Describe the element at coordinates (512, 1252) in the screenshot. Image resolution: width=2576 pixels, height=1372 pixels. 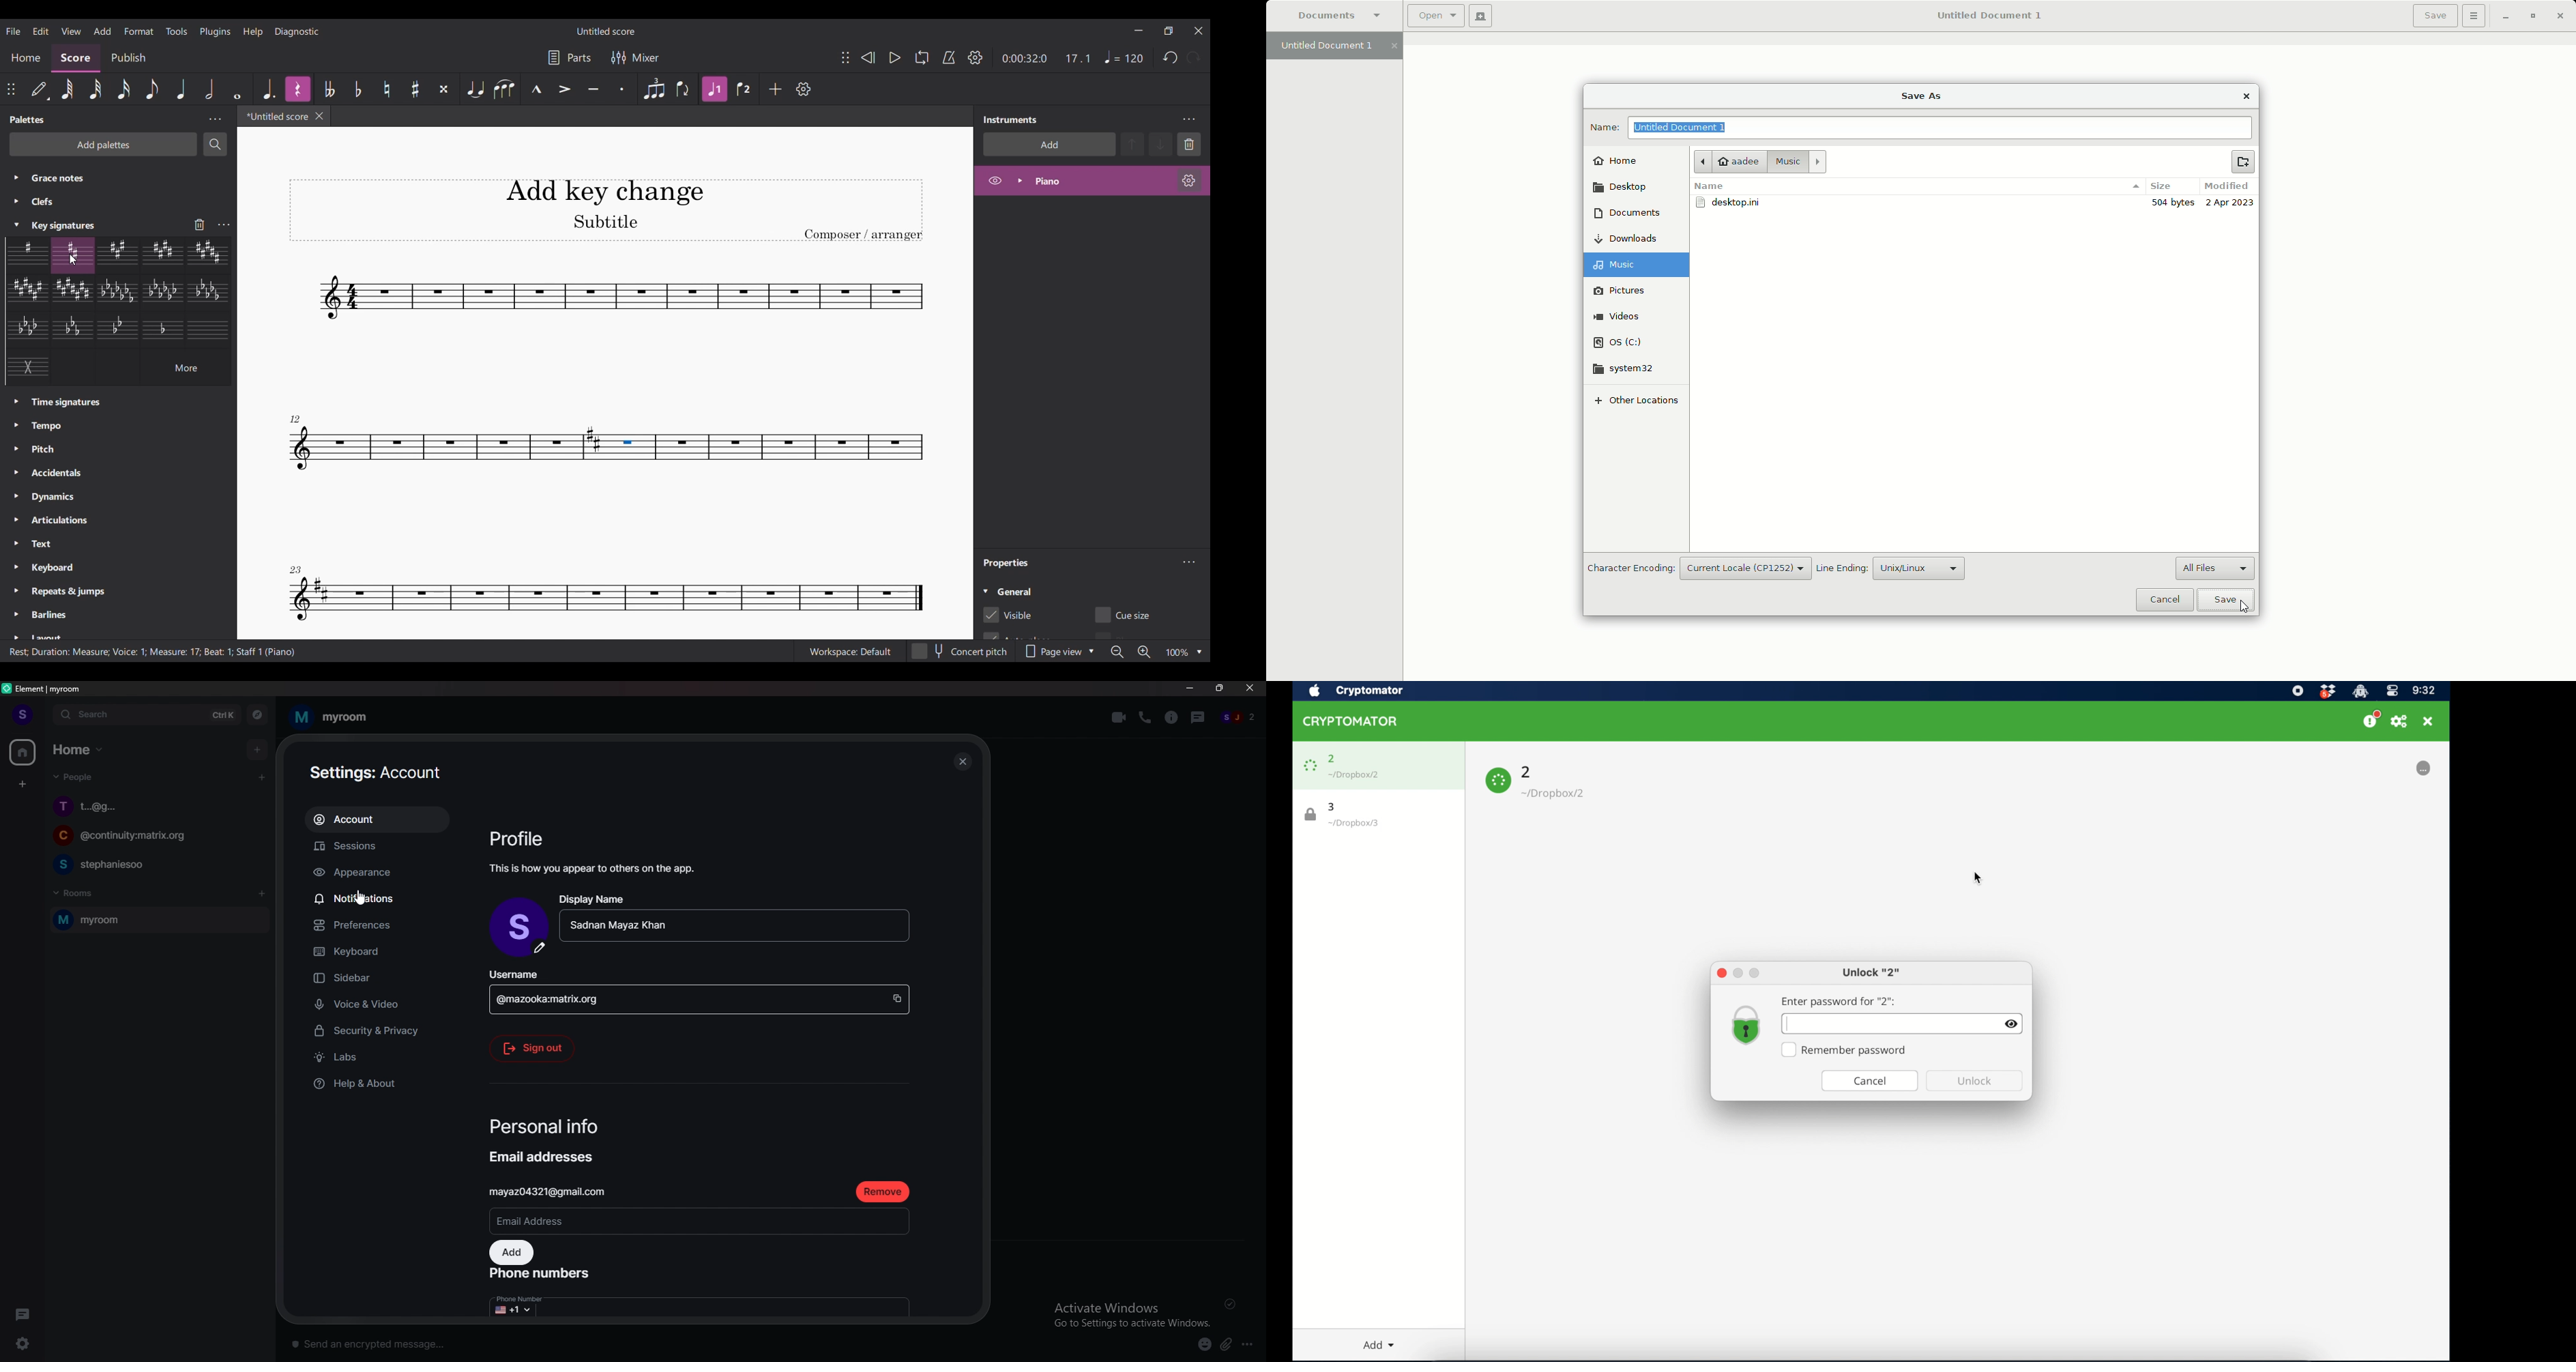
I see `add` at that location.